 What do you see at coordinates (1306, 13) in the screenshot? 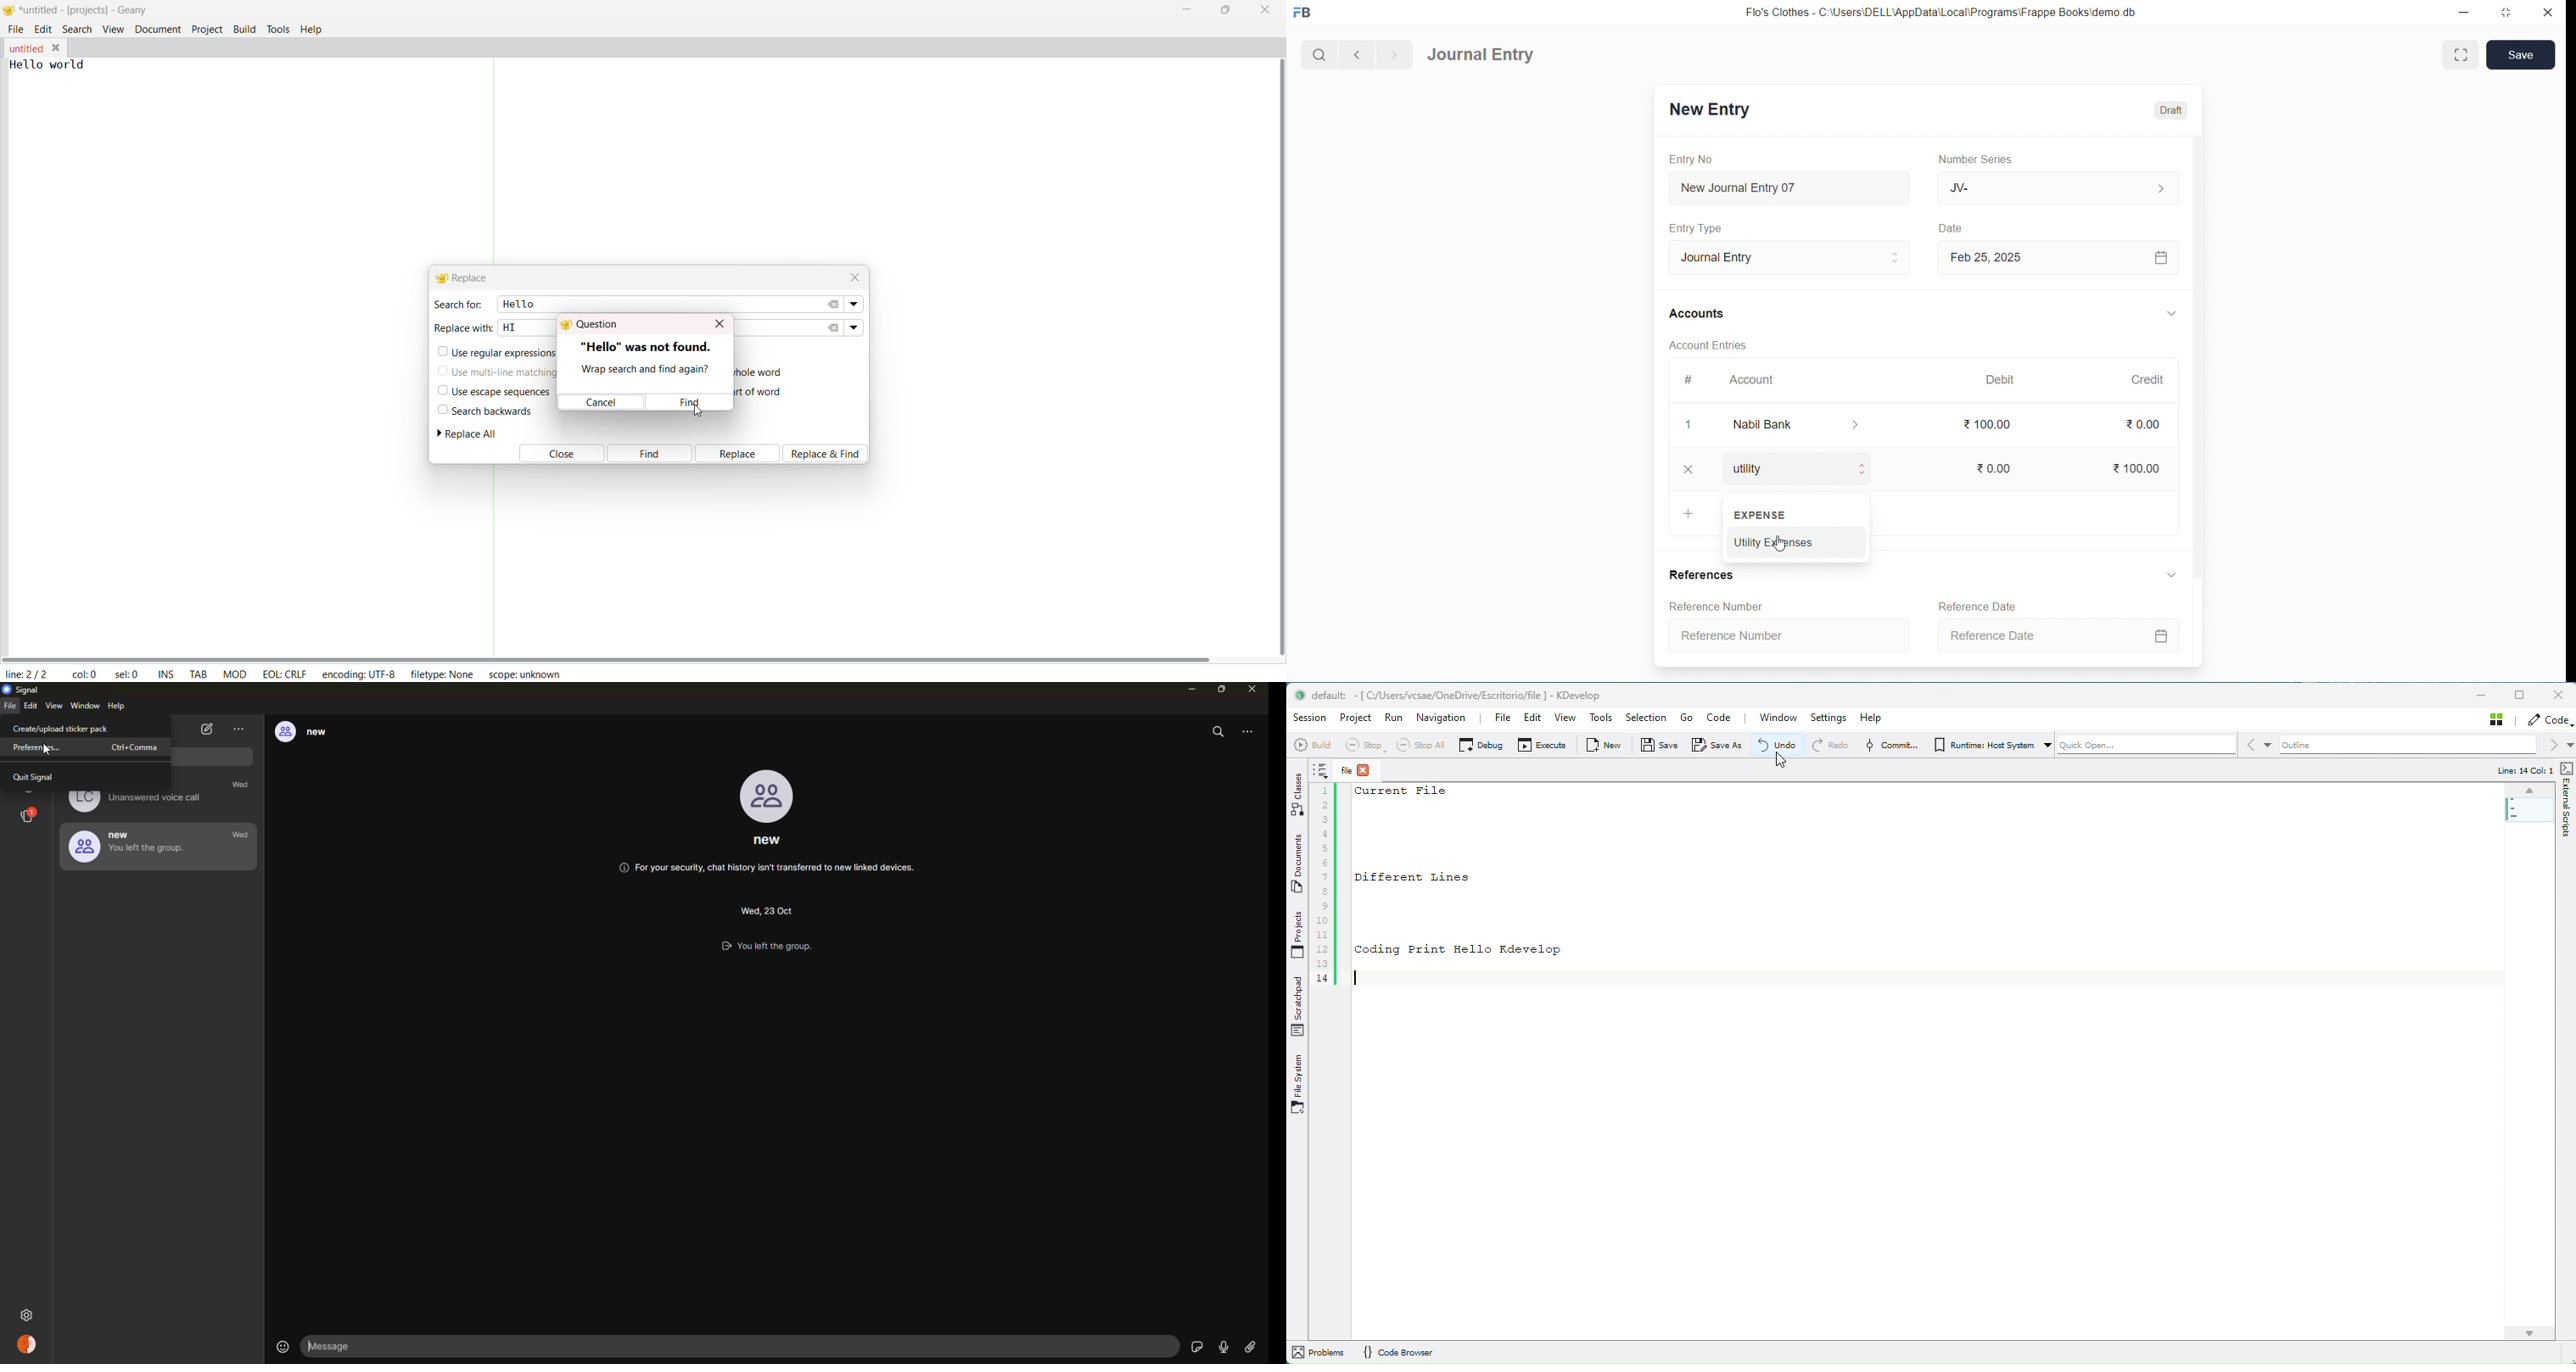
I see `logo` at bounding box center [1306, 13].